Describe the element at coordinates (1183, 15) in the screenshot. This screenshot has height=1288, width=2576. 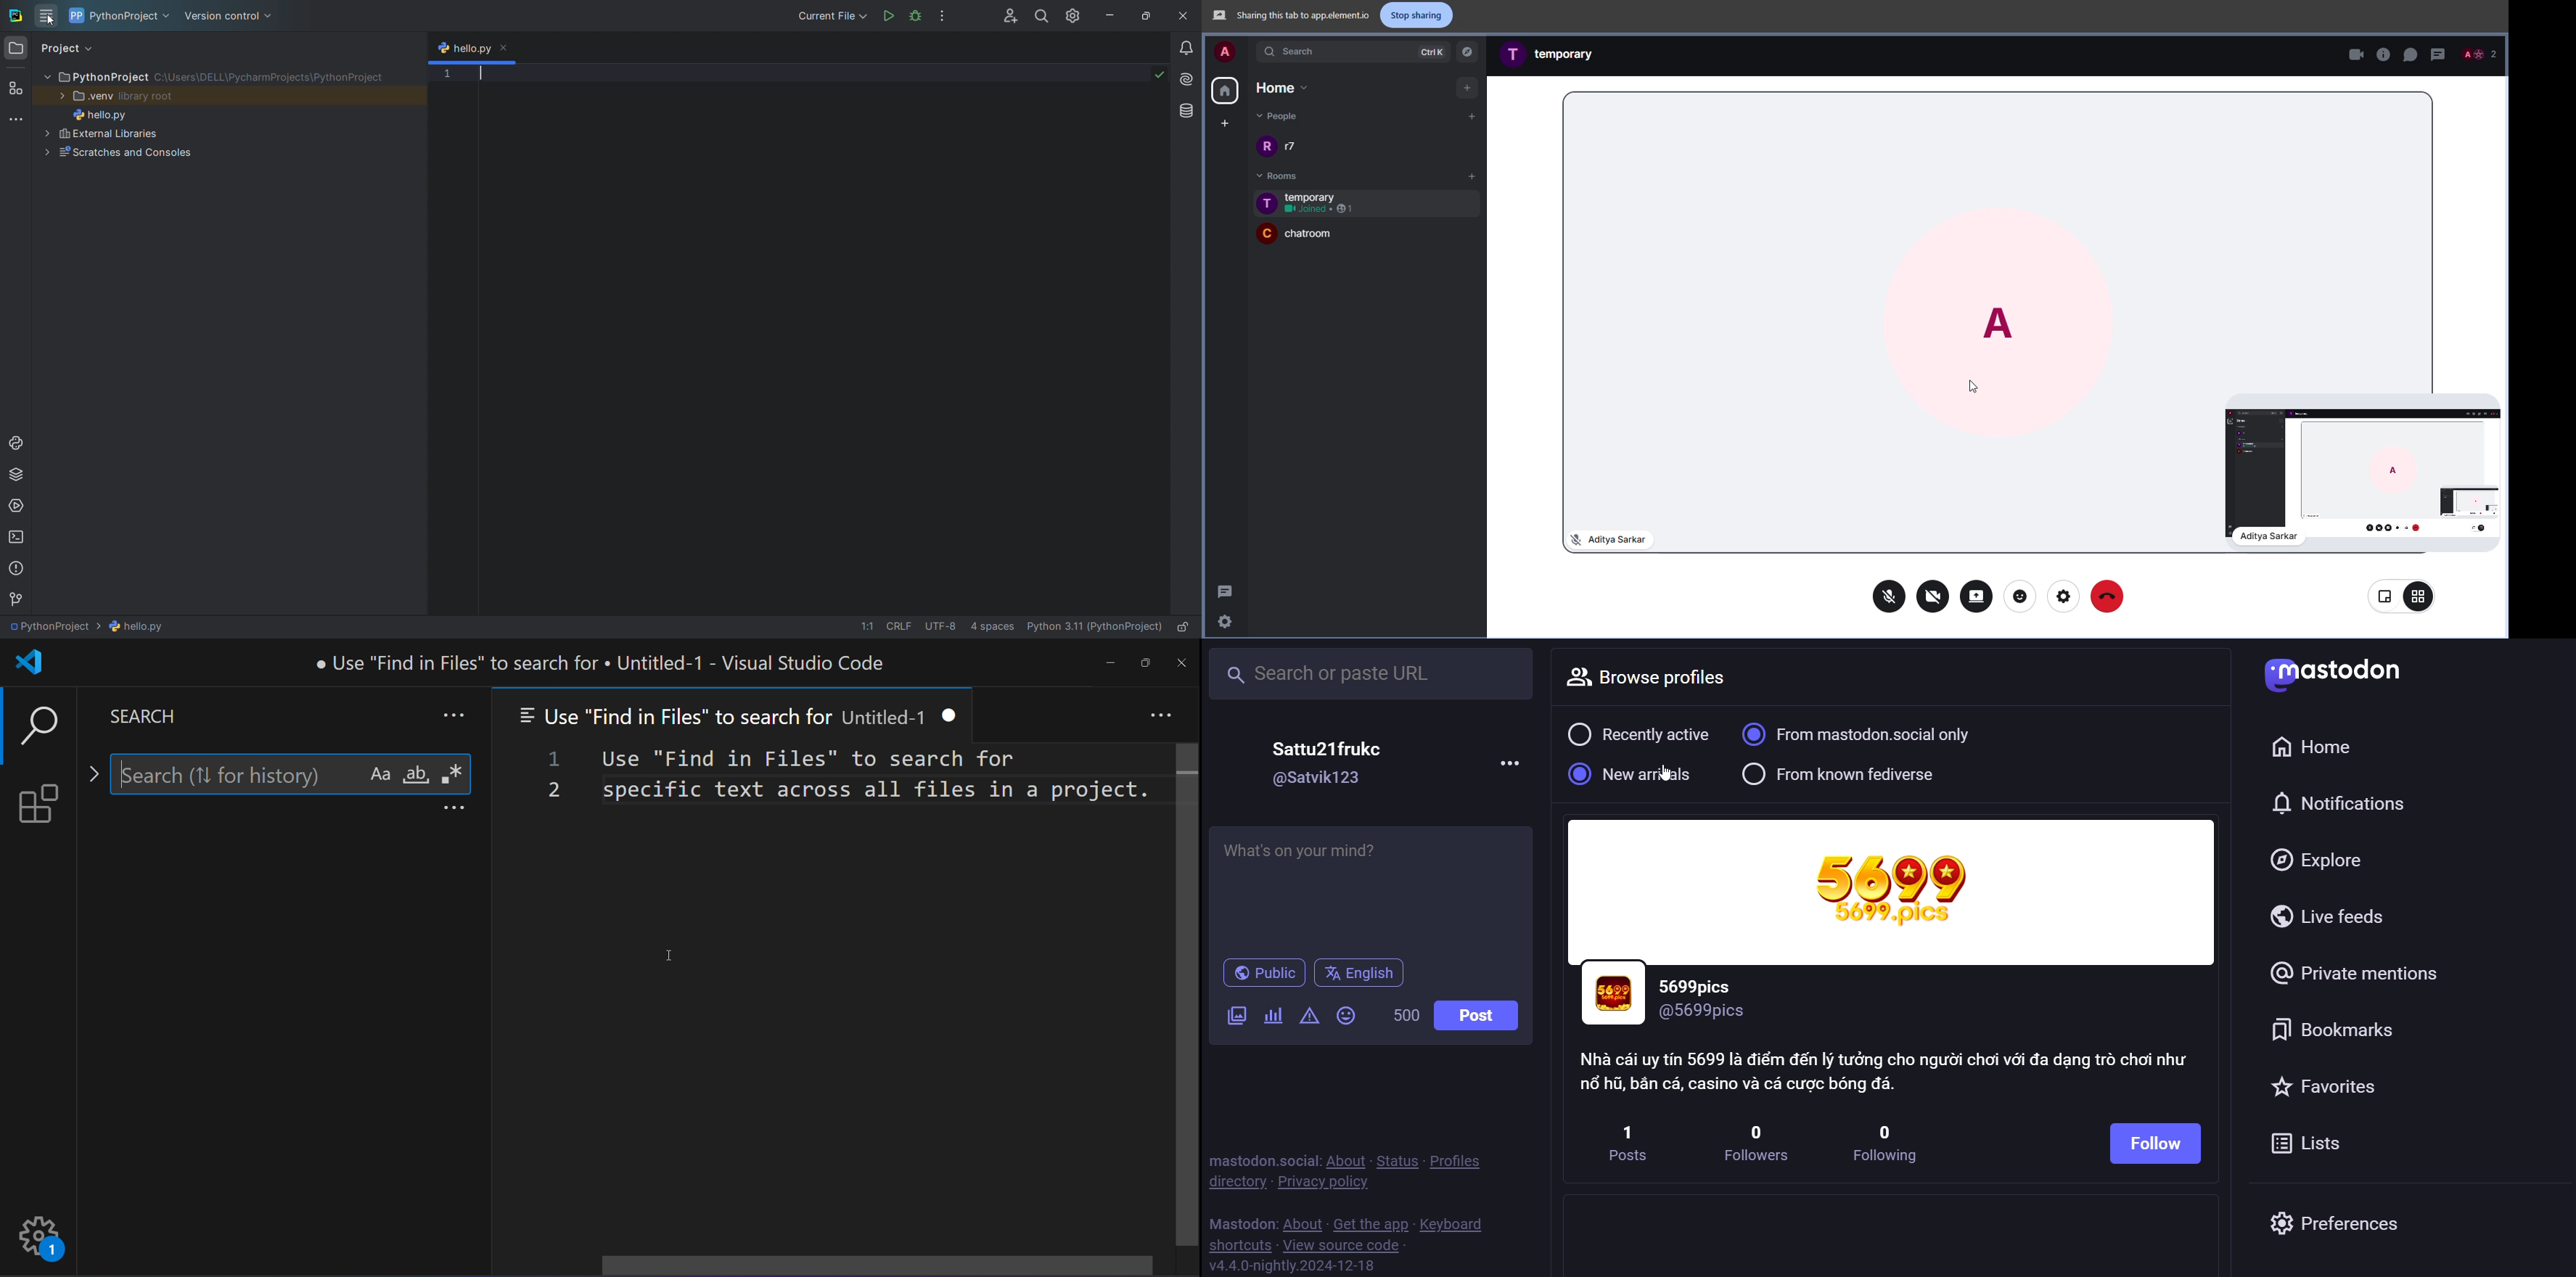
I see `close` at that location.